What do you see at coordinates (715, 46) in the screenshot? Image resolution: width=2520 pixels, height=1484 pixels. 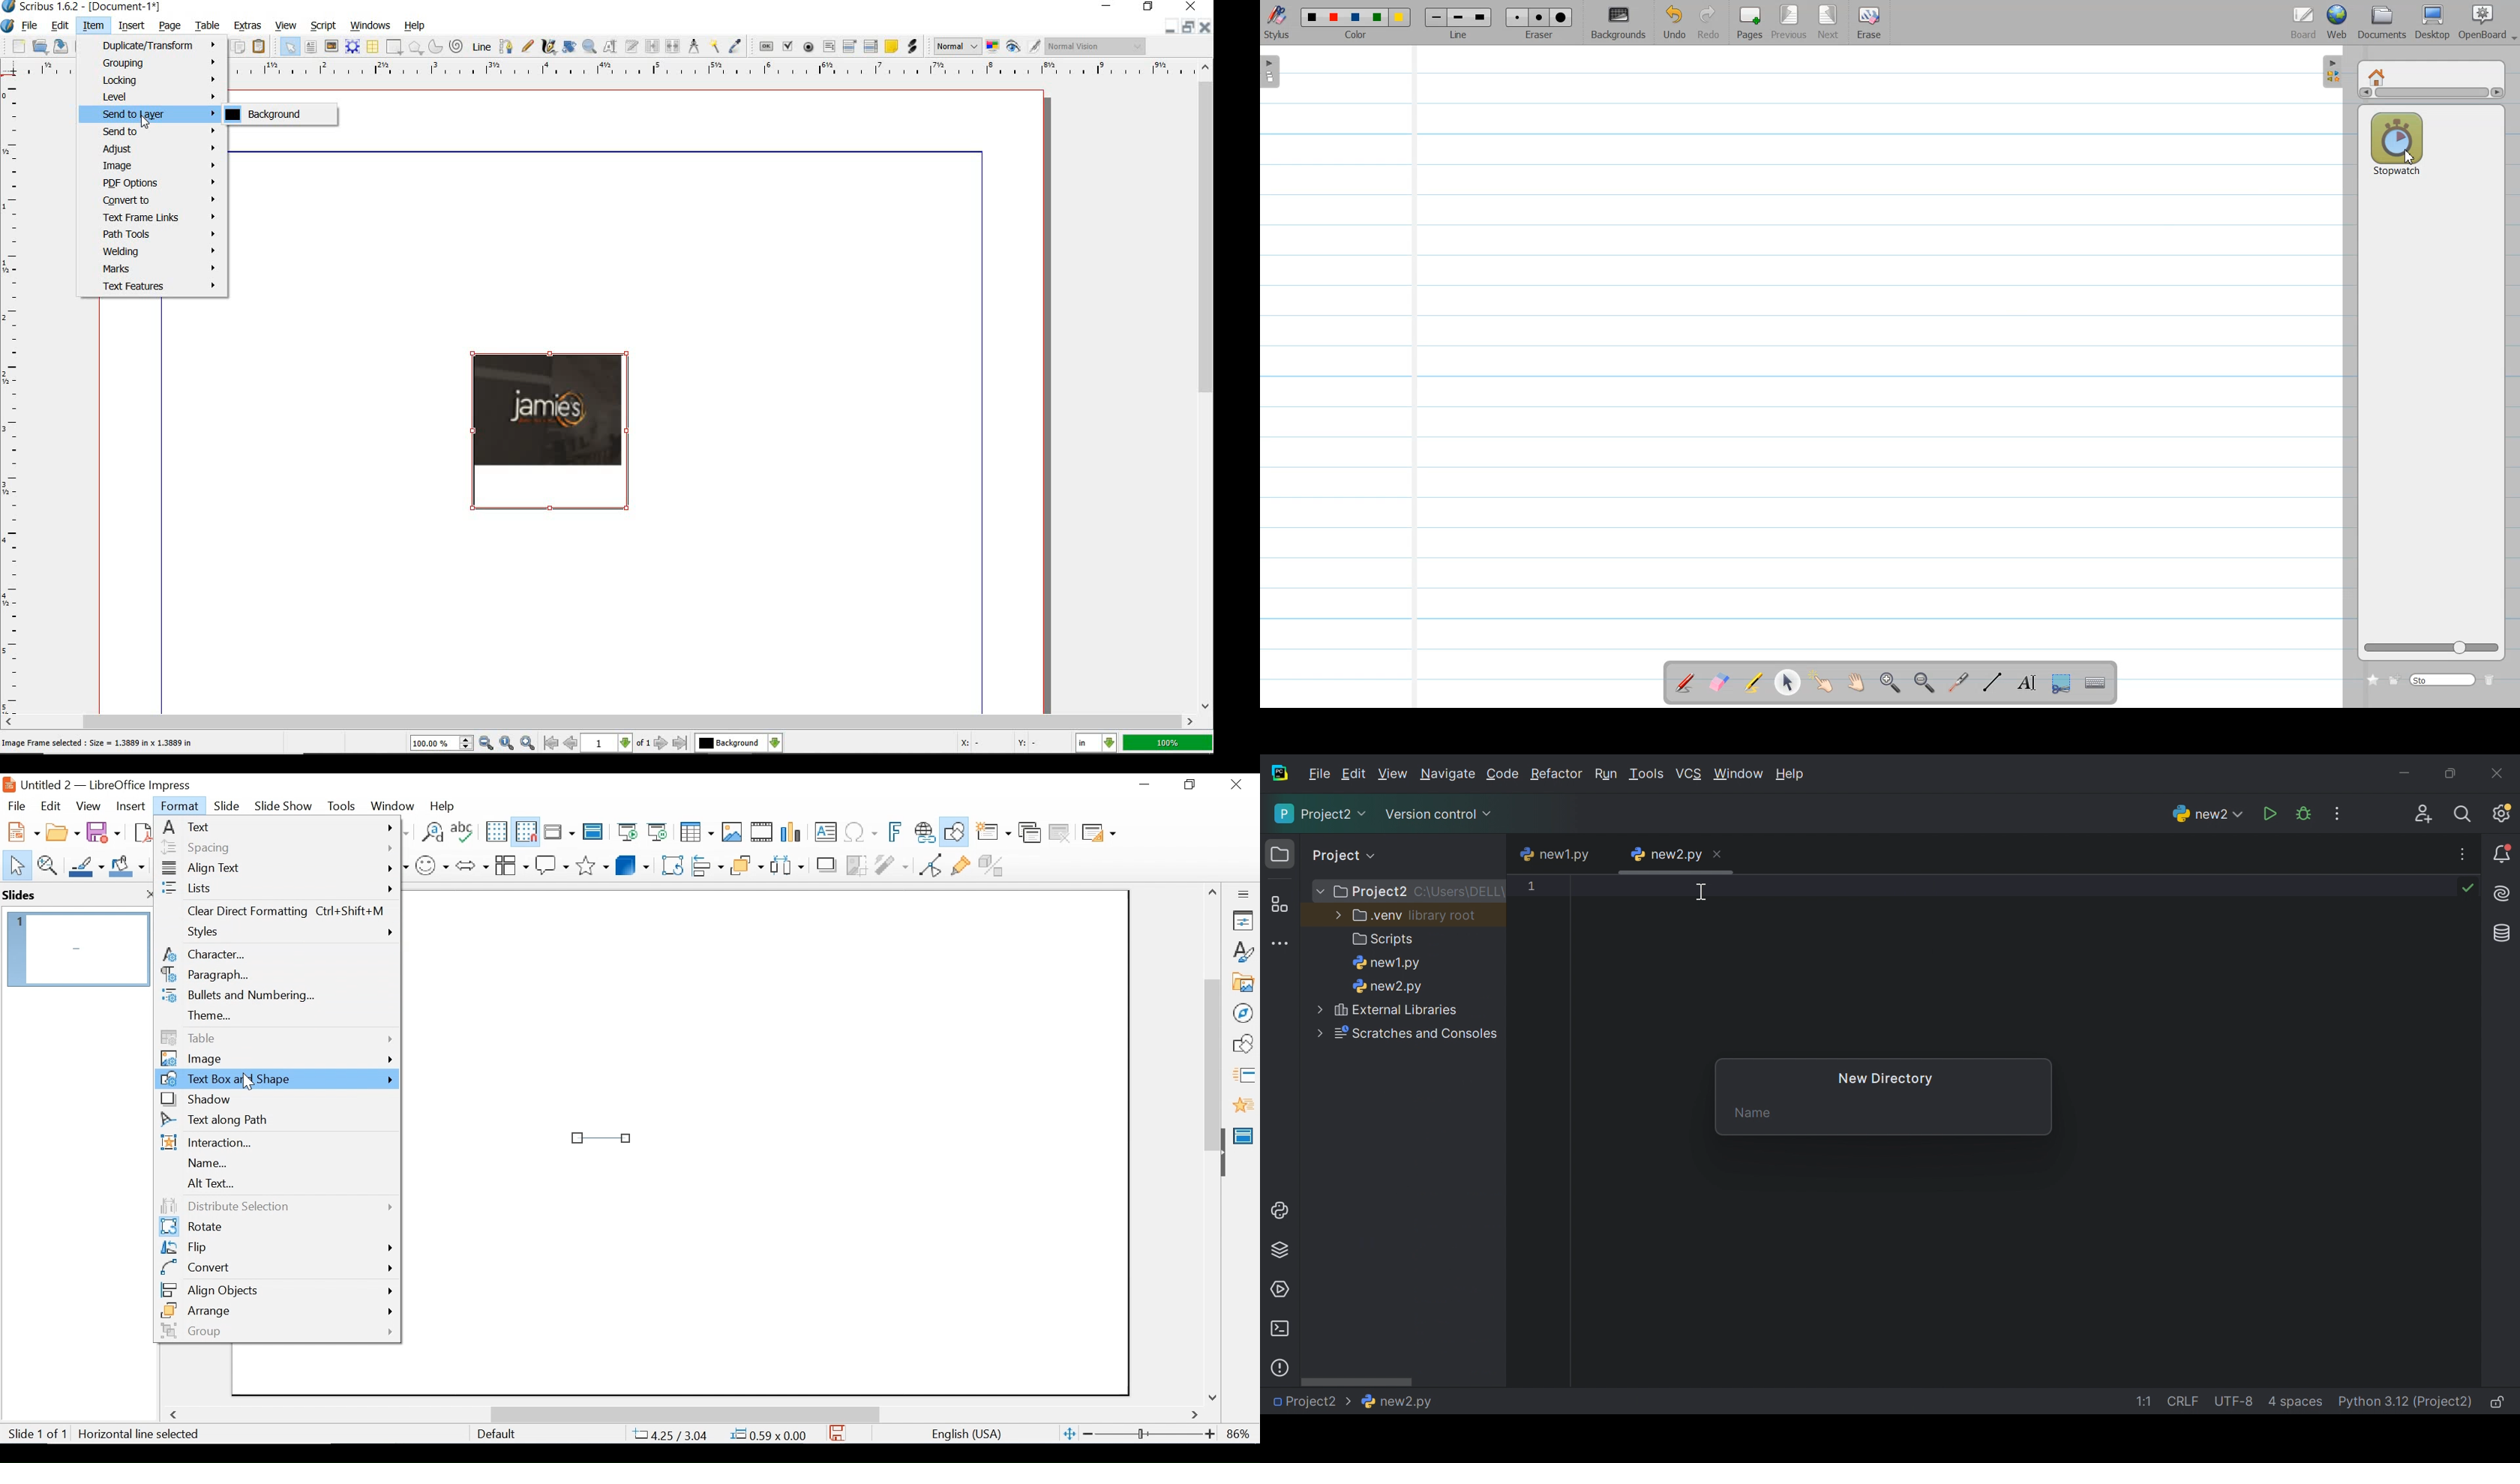 I see `copy item properties` at bounding box center [715, 46].